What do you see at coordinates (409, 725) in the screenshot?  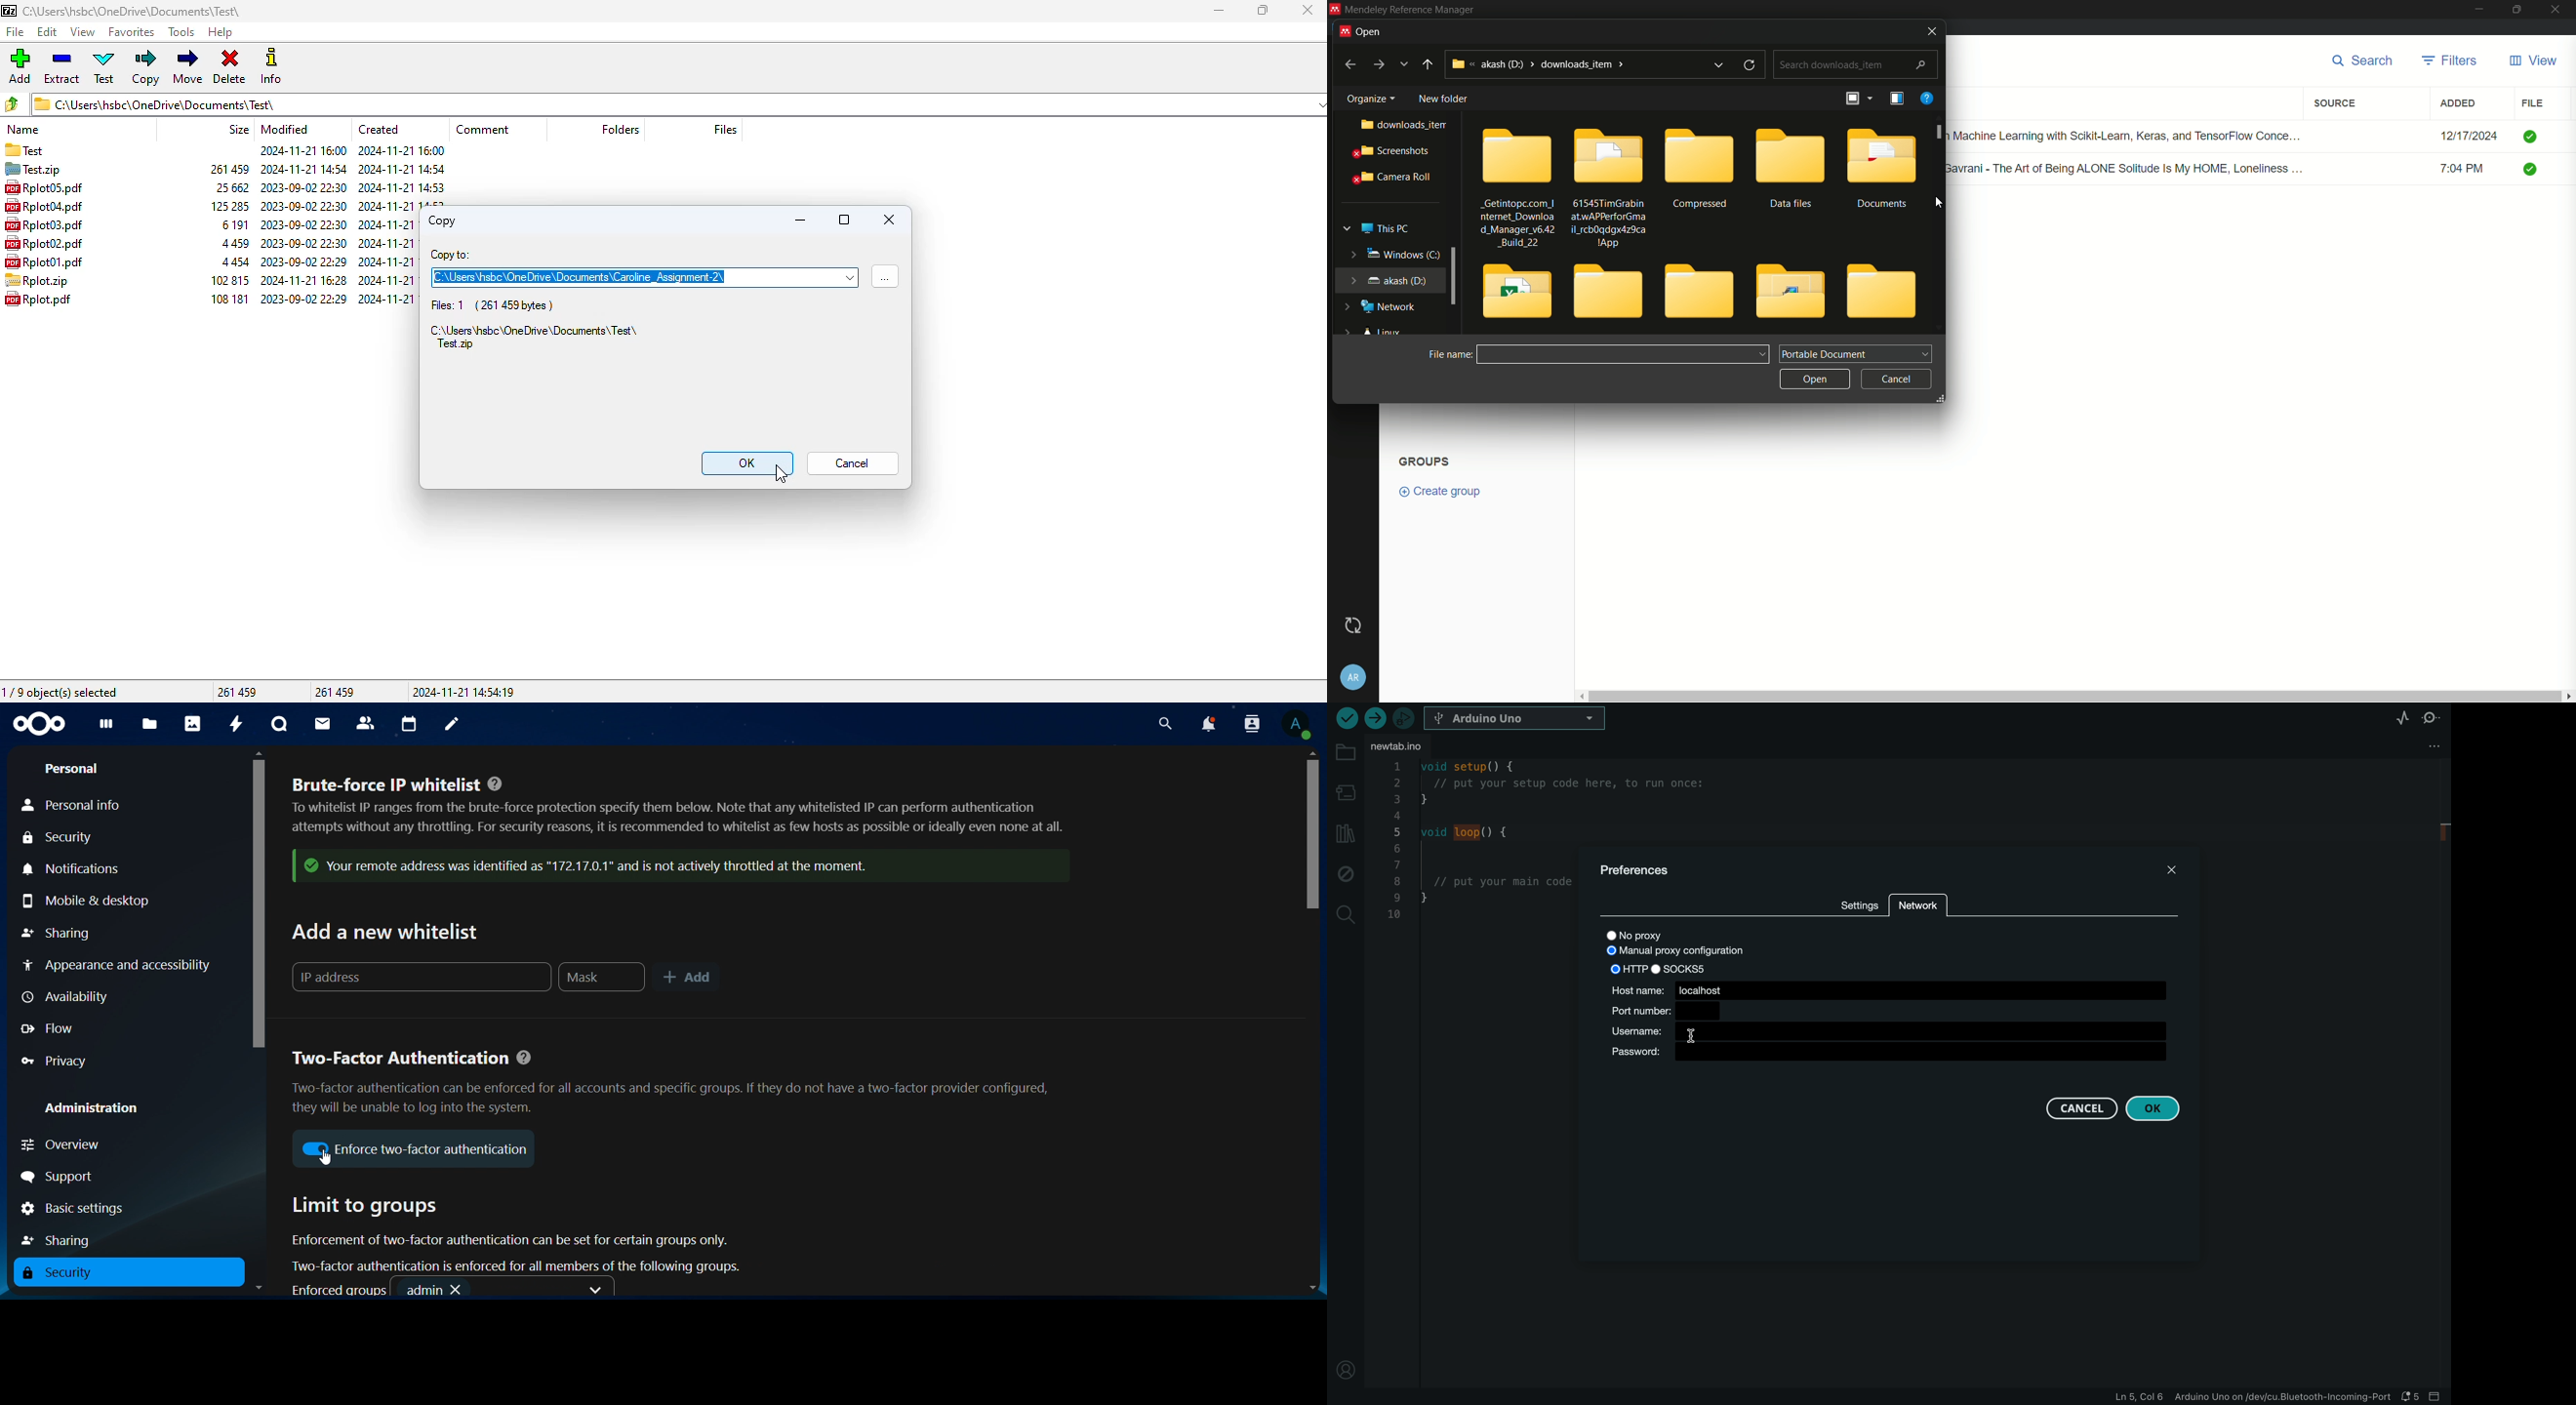 I see `calendar` at bounding box center [409, 725].